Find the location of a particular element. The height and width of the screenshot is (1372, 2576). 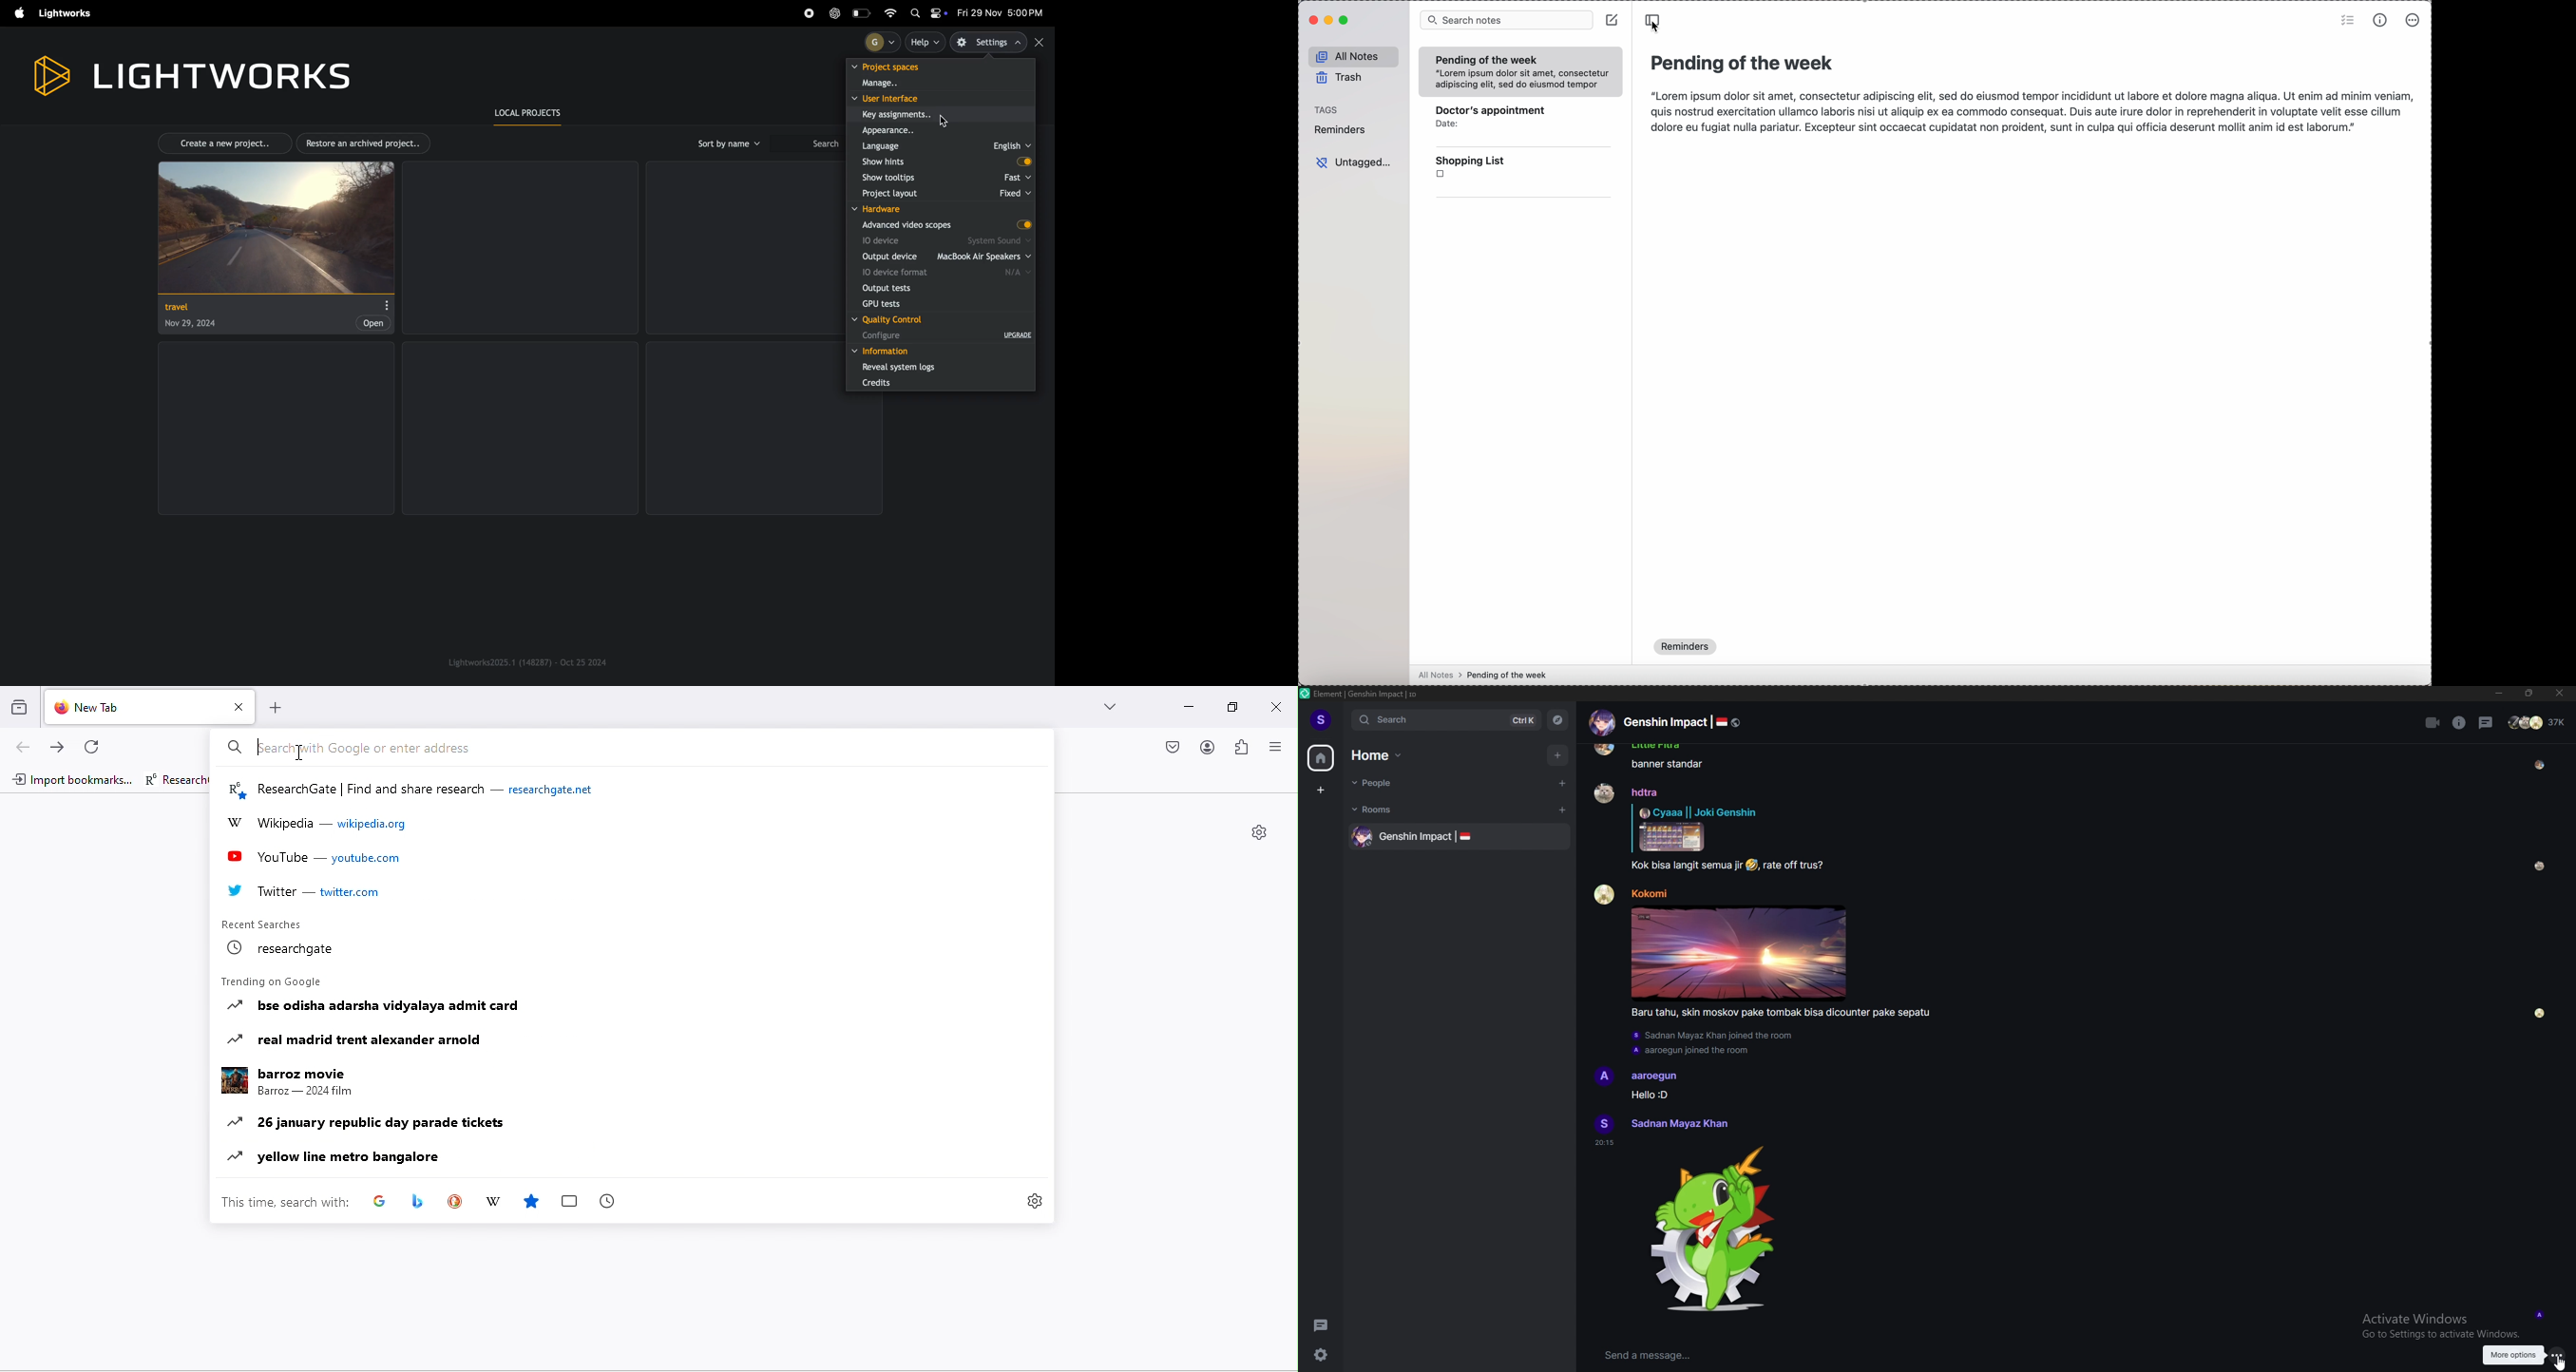

close is located at coordinates (1276, 706).